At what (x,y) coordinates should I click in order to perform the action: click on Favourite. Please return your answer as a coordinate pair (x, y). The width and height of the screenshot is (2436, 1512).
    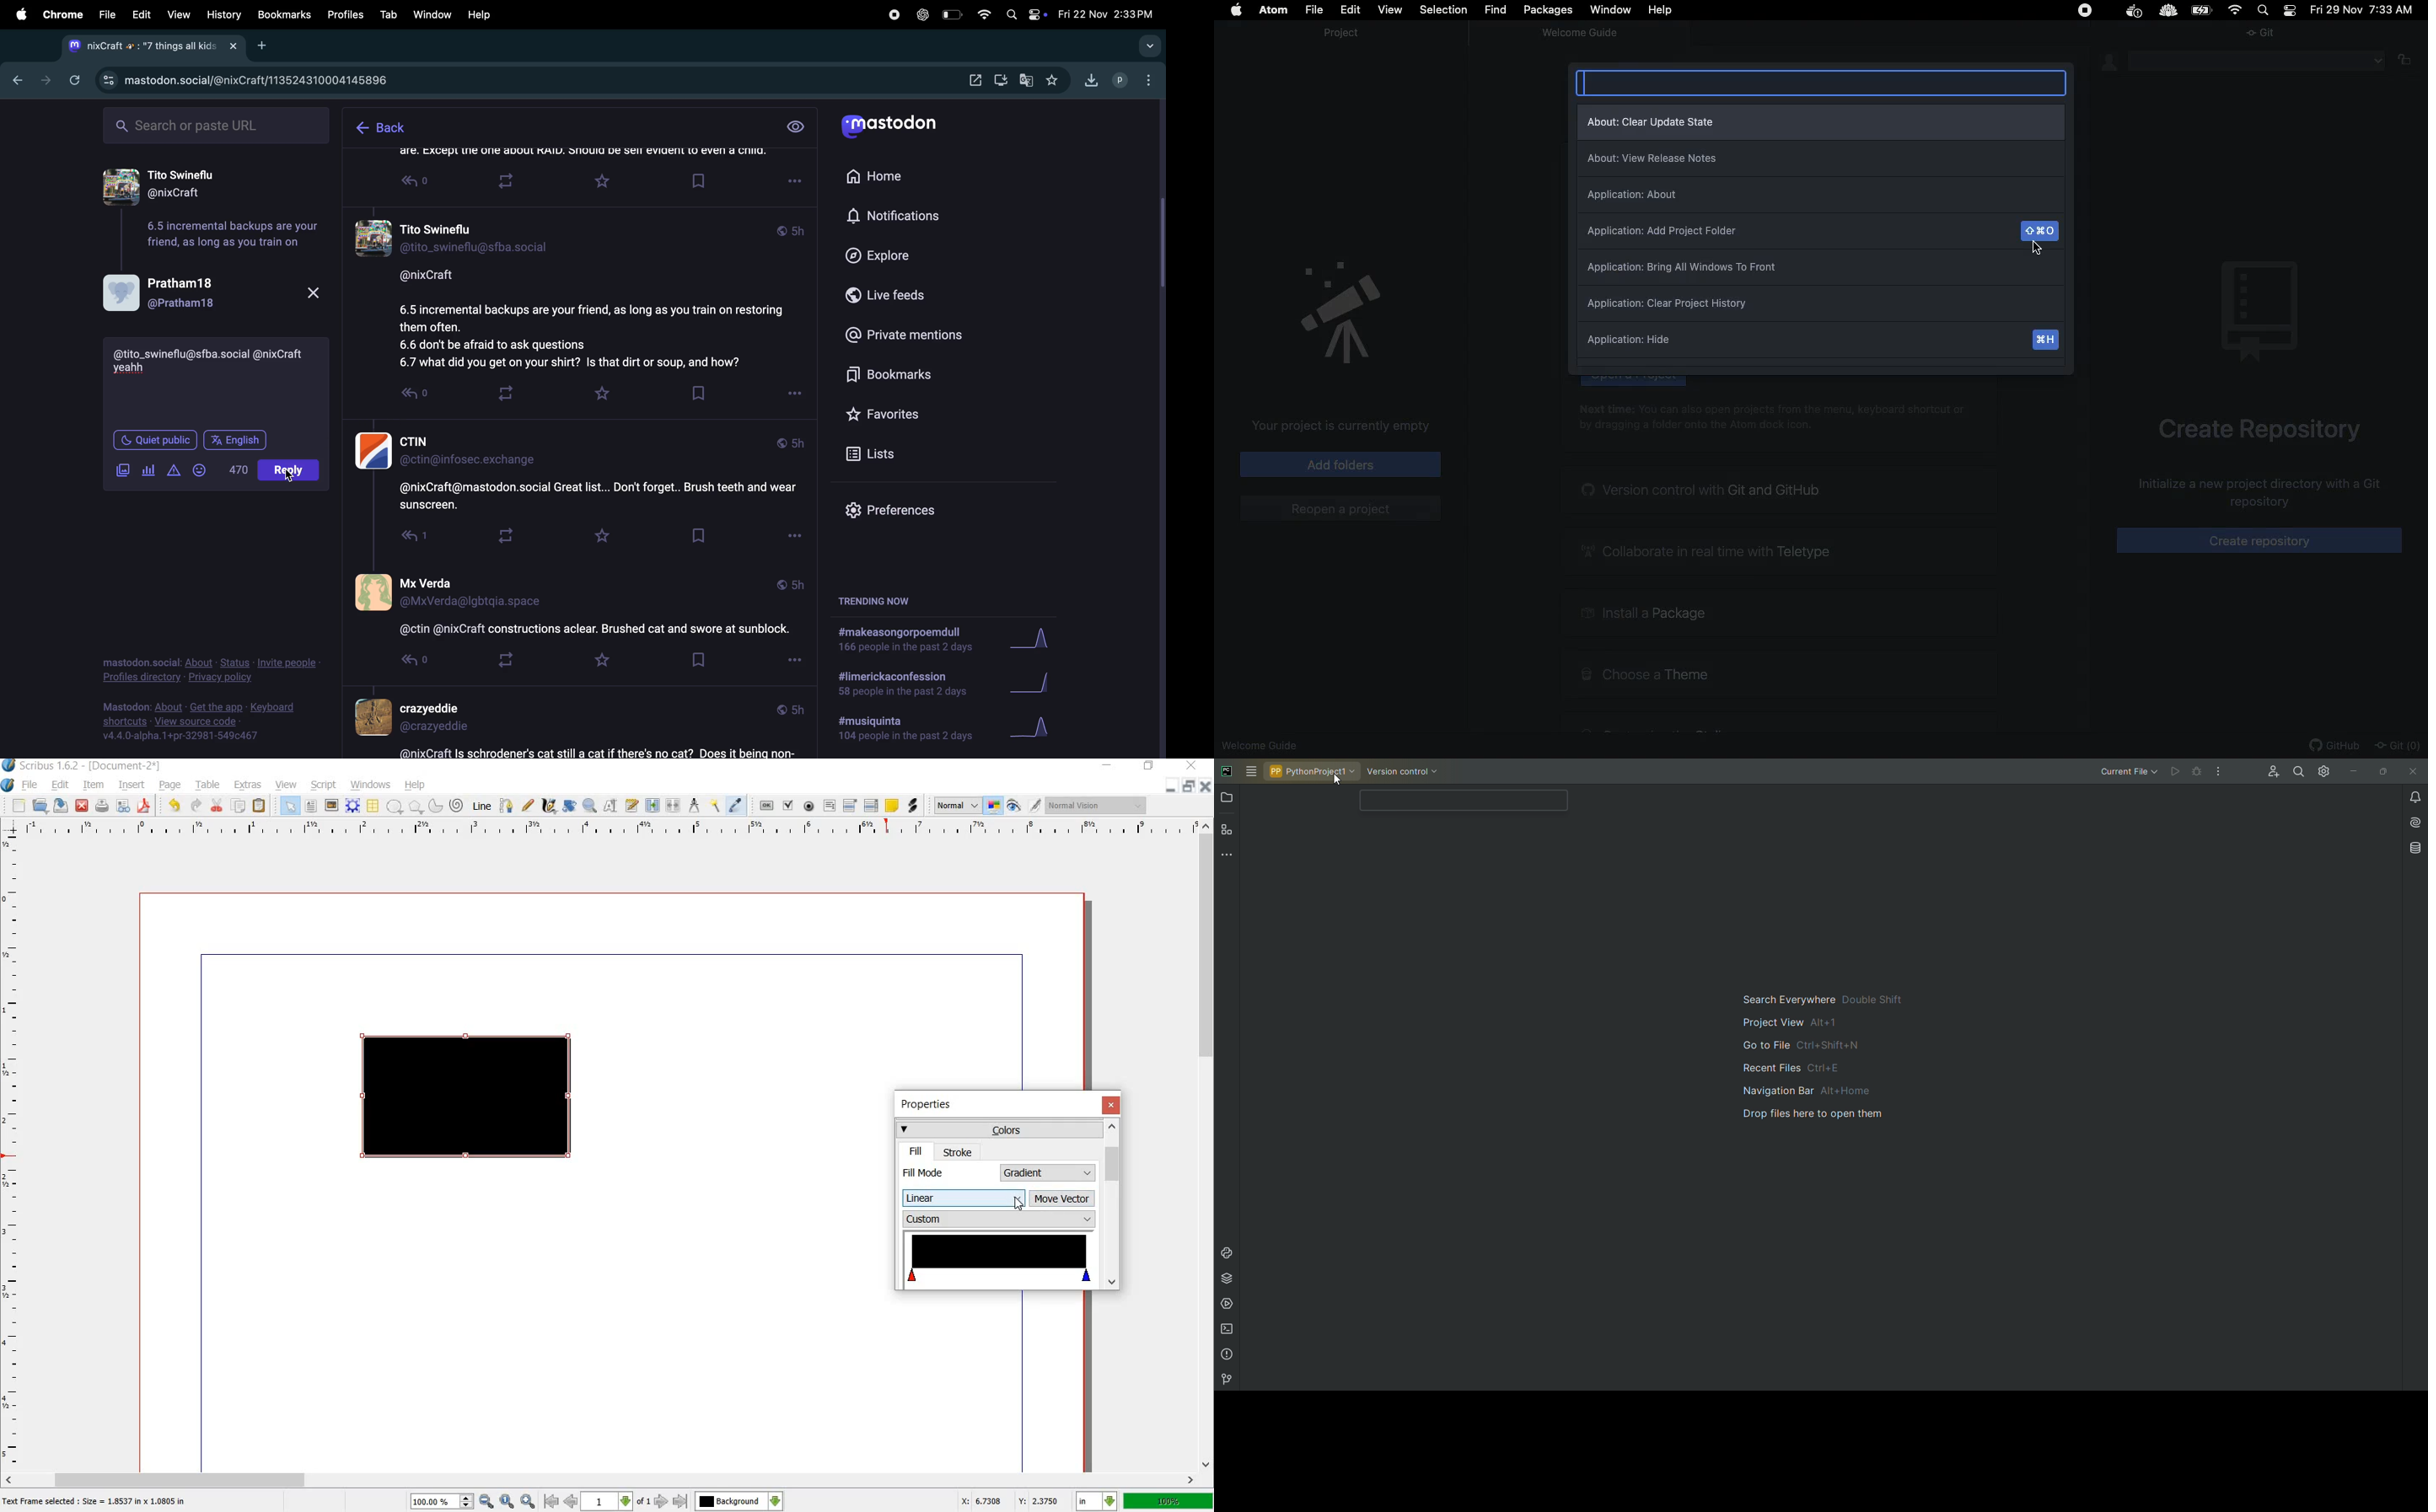
    Looking at the image, I should click on (606, 182).